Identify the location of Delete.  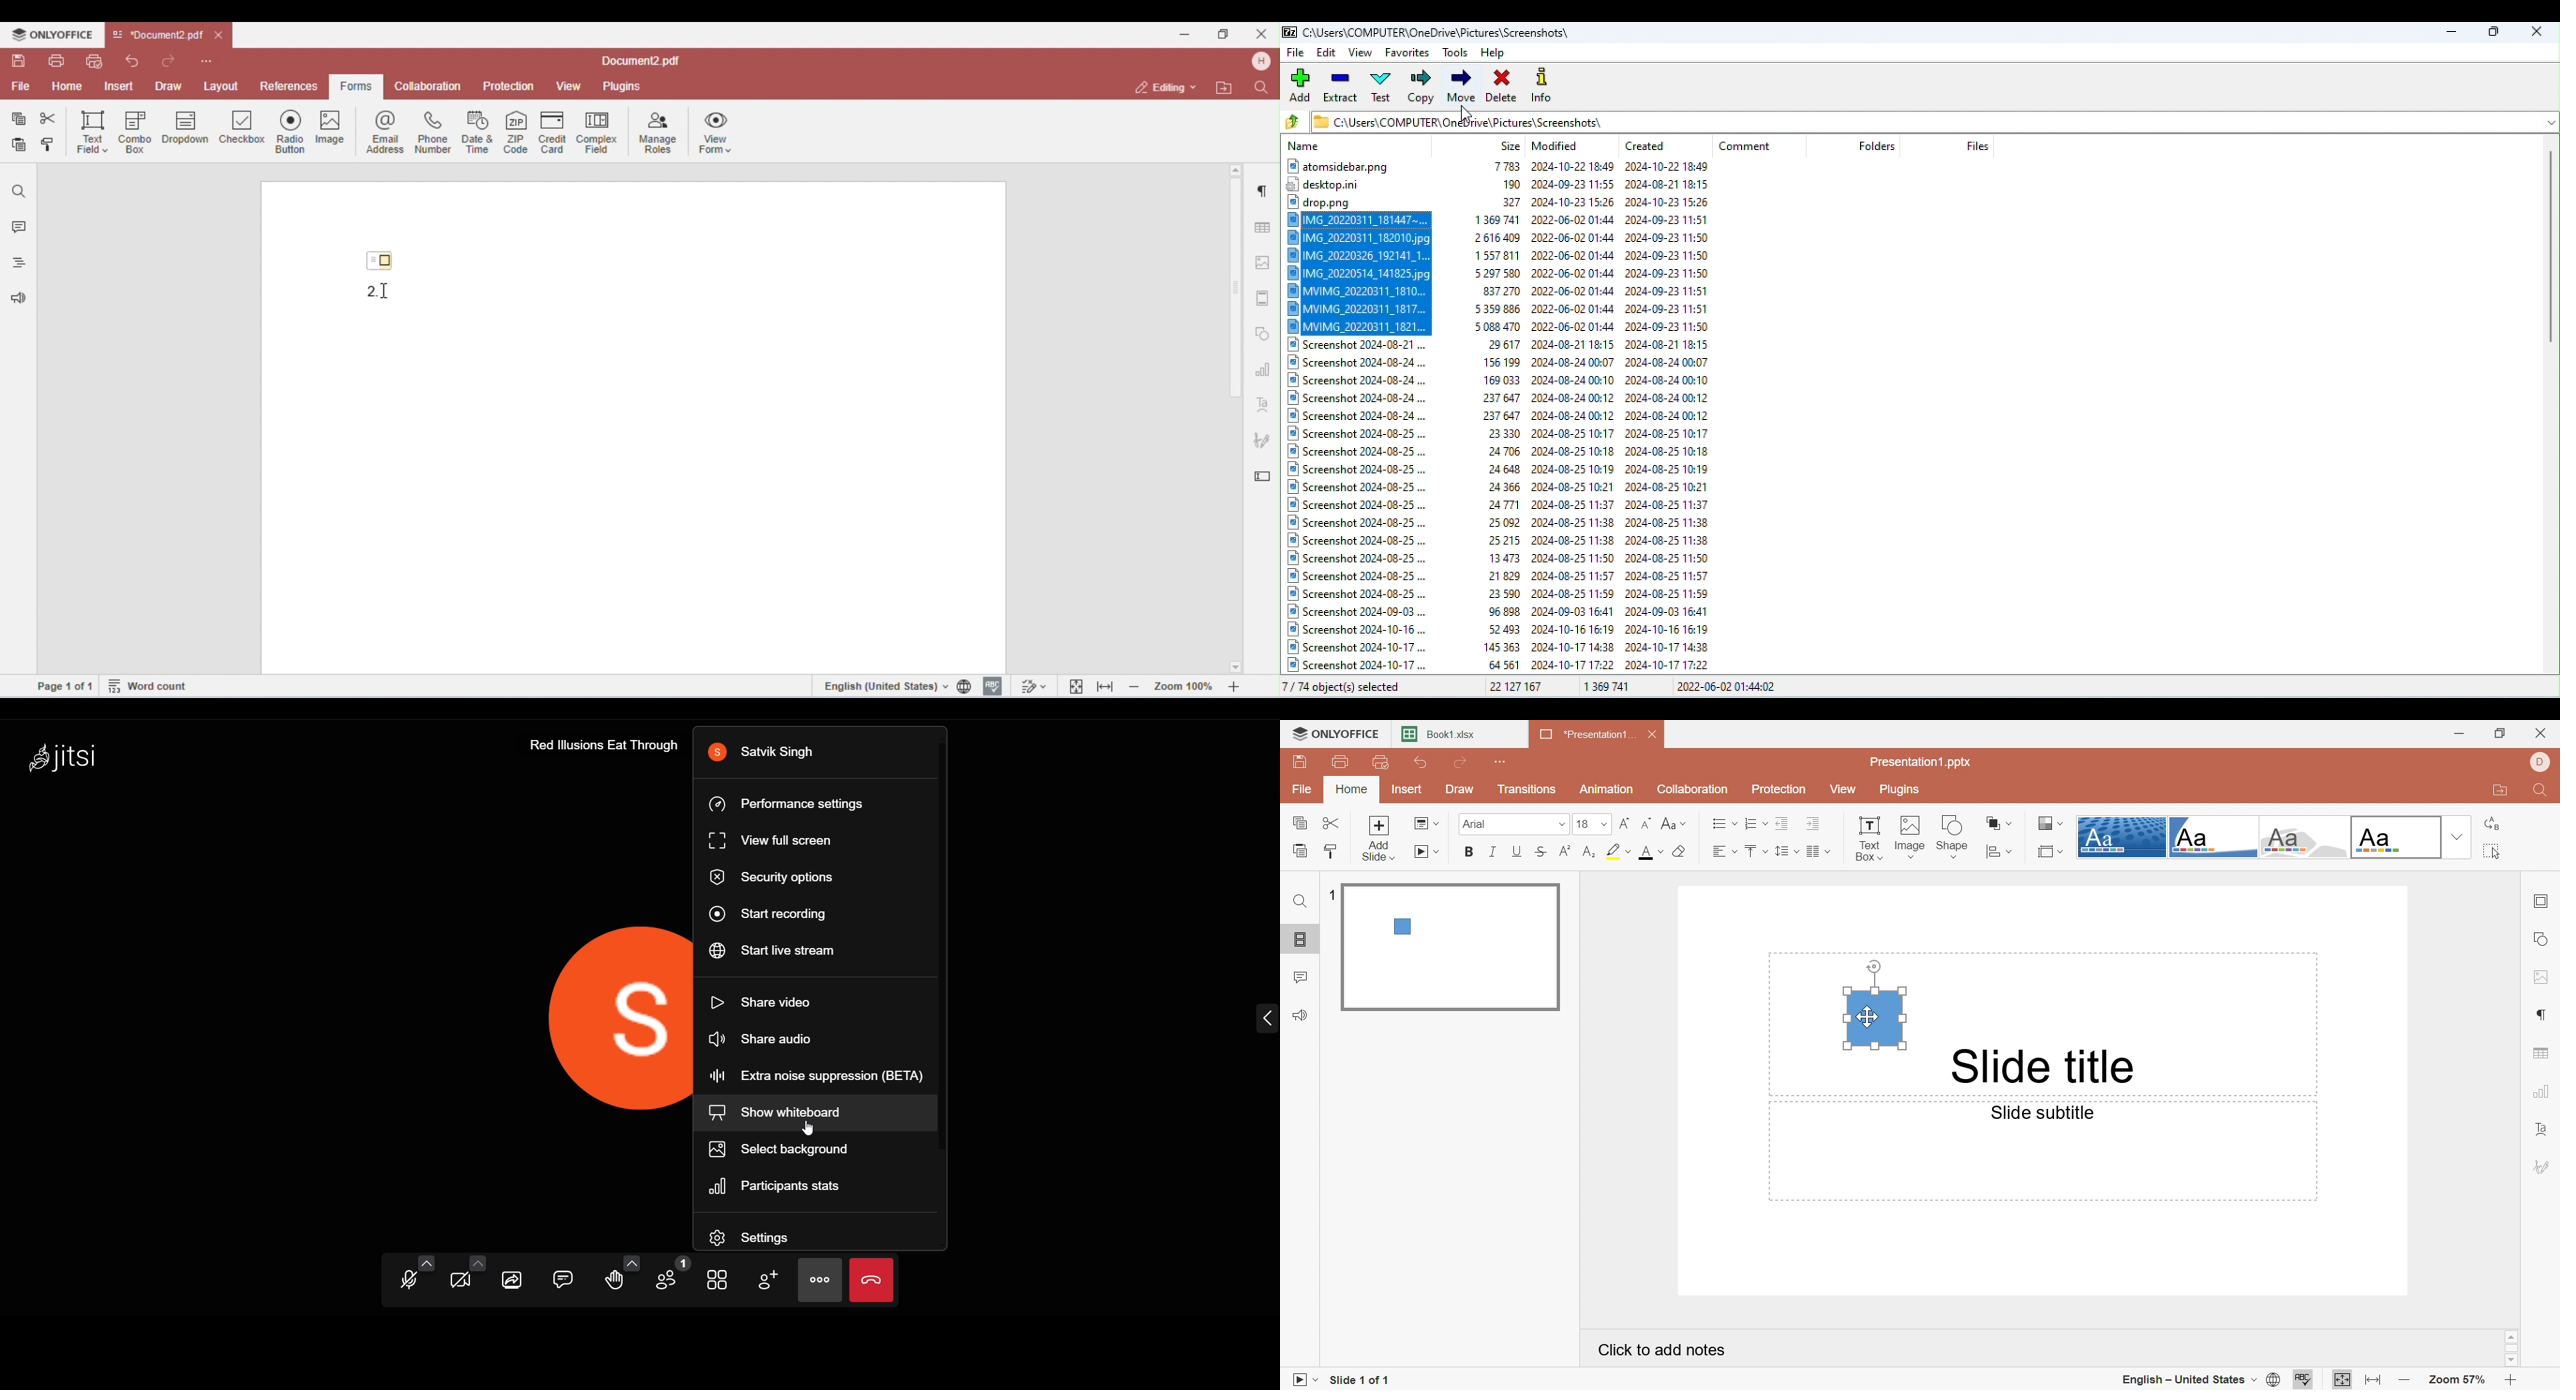
(1503, 85).